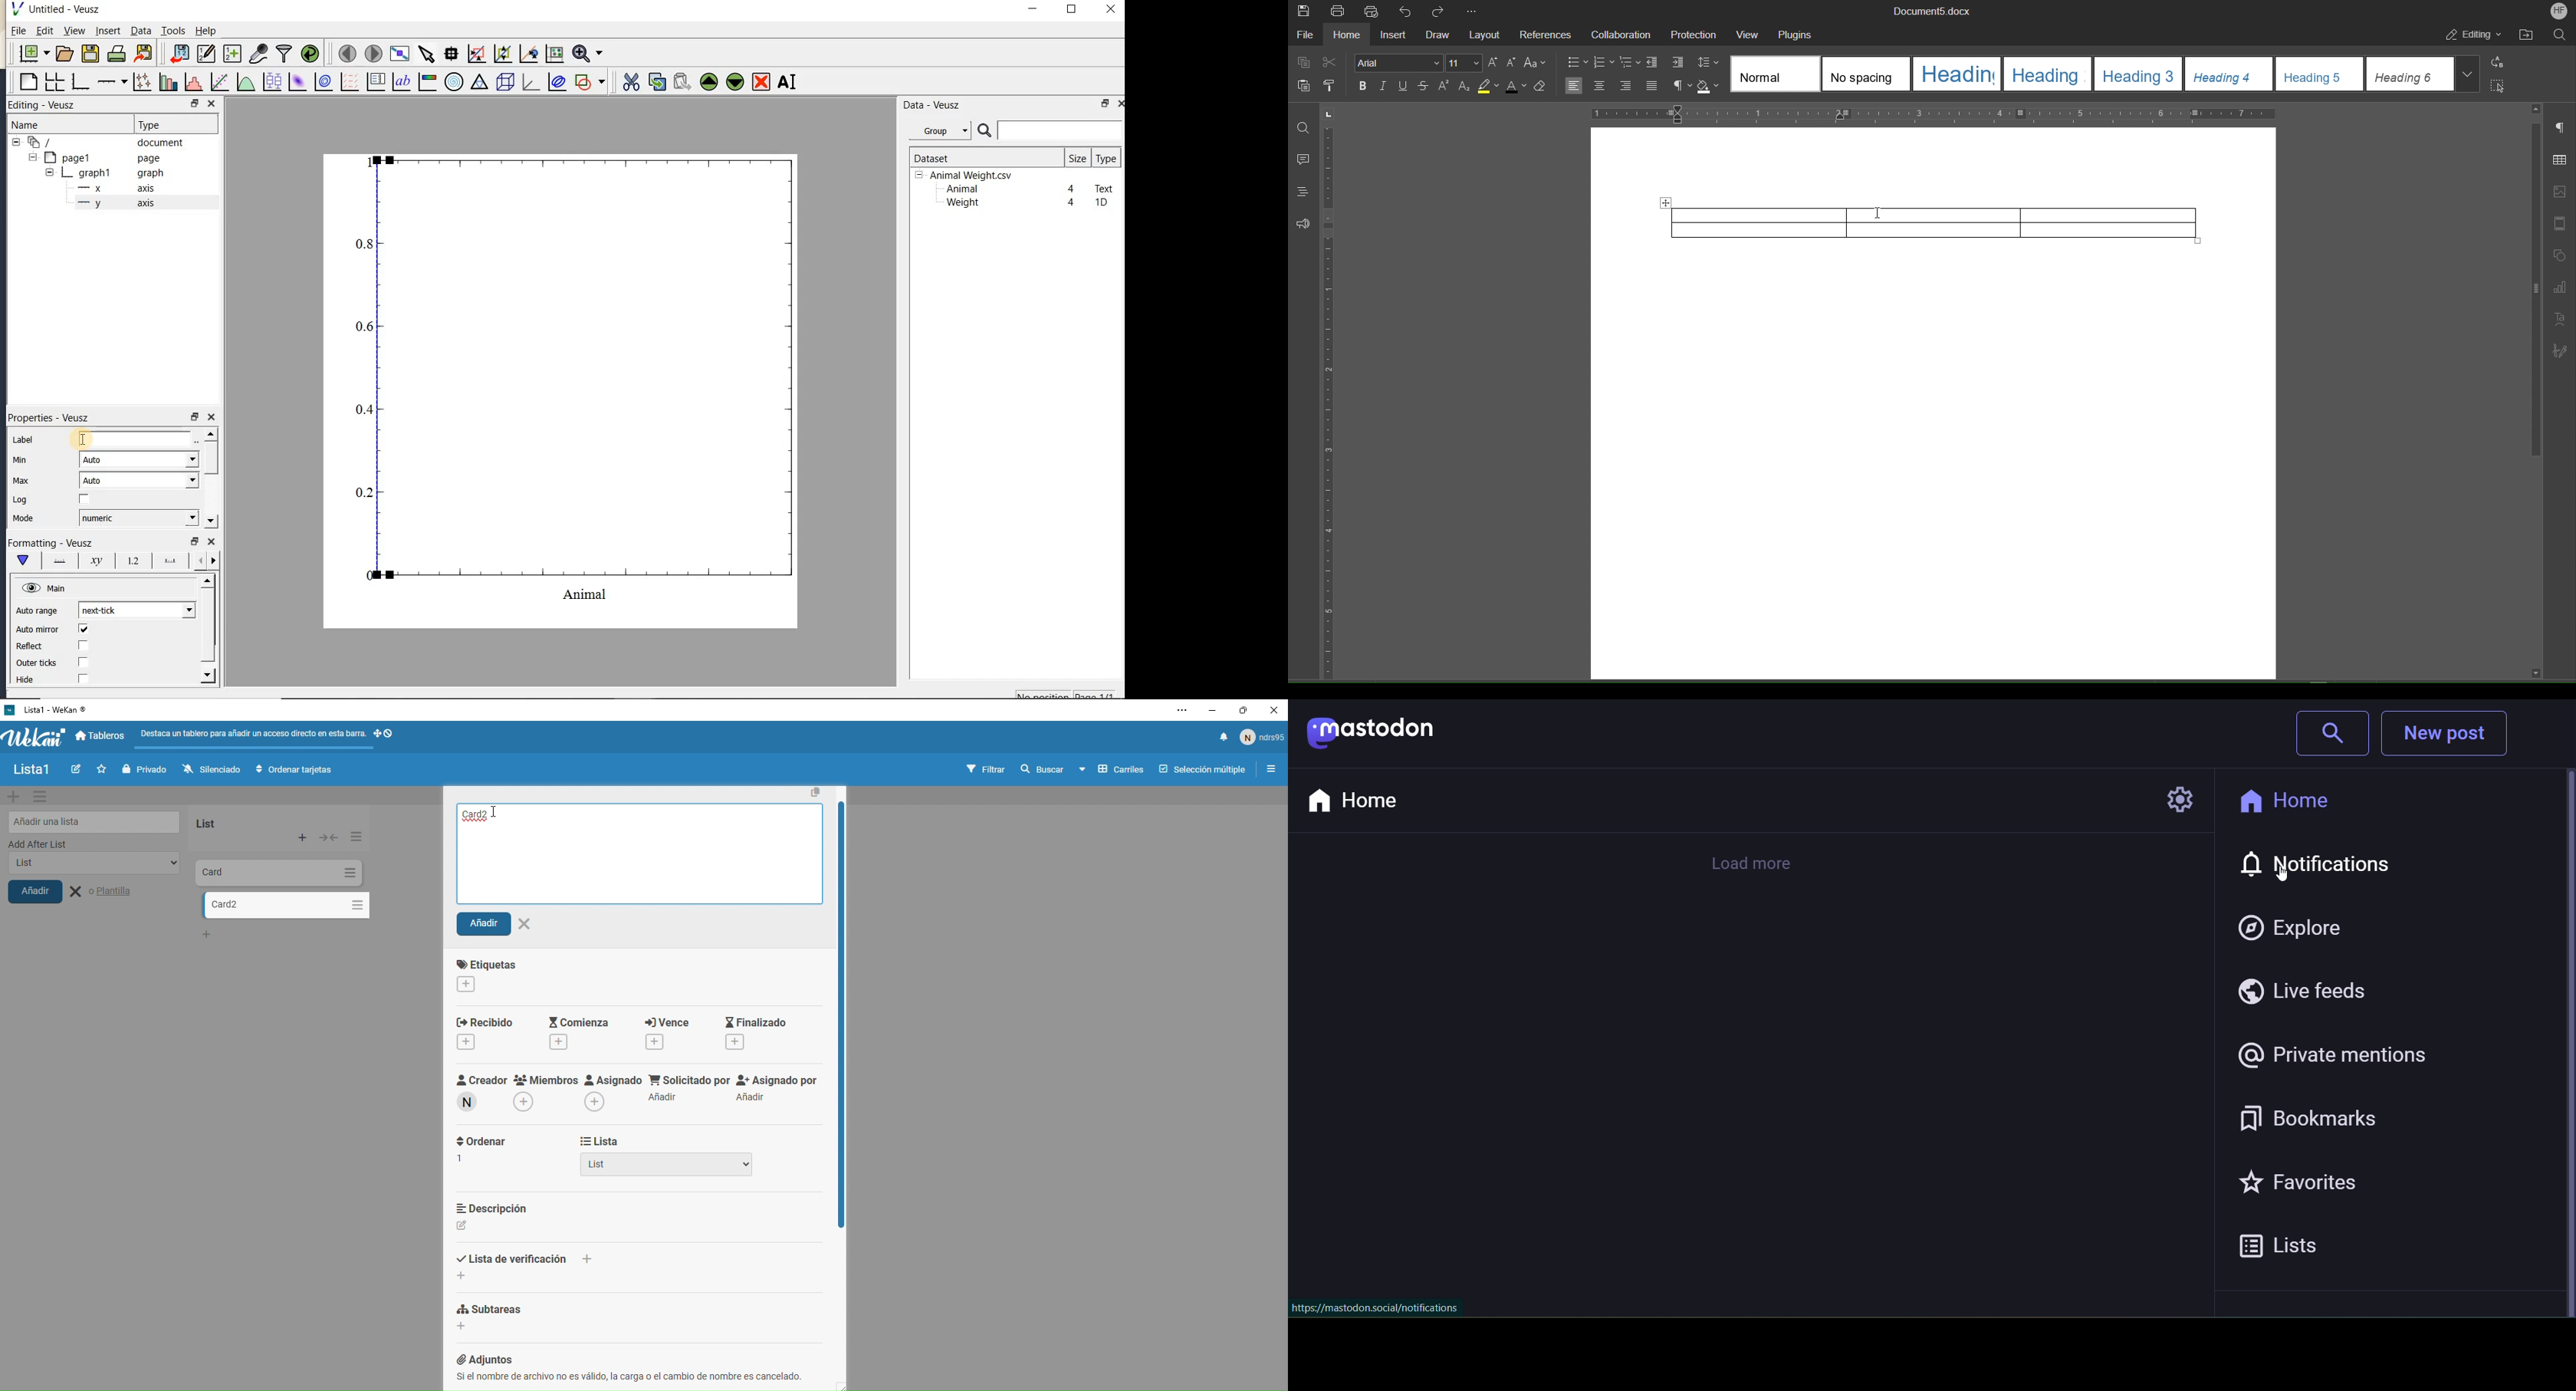 The image size is (2576, 1400). What do you see at coordinates (1304, 161) in the screenshot?
I see `Comment` at bounding box center [1304, 161].